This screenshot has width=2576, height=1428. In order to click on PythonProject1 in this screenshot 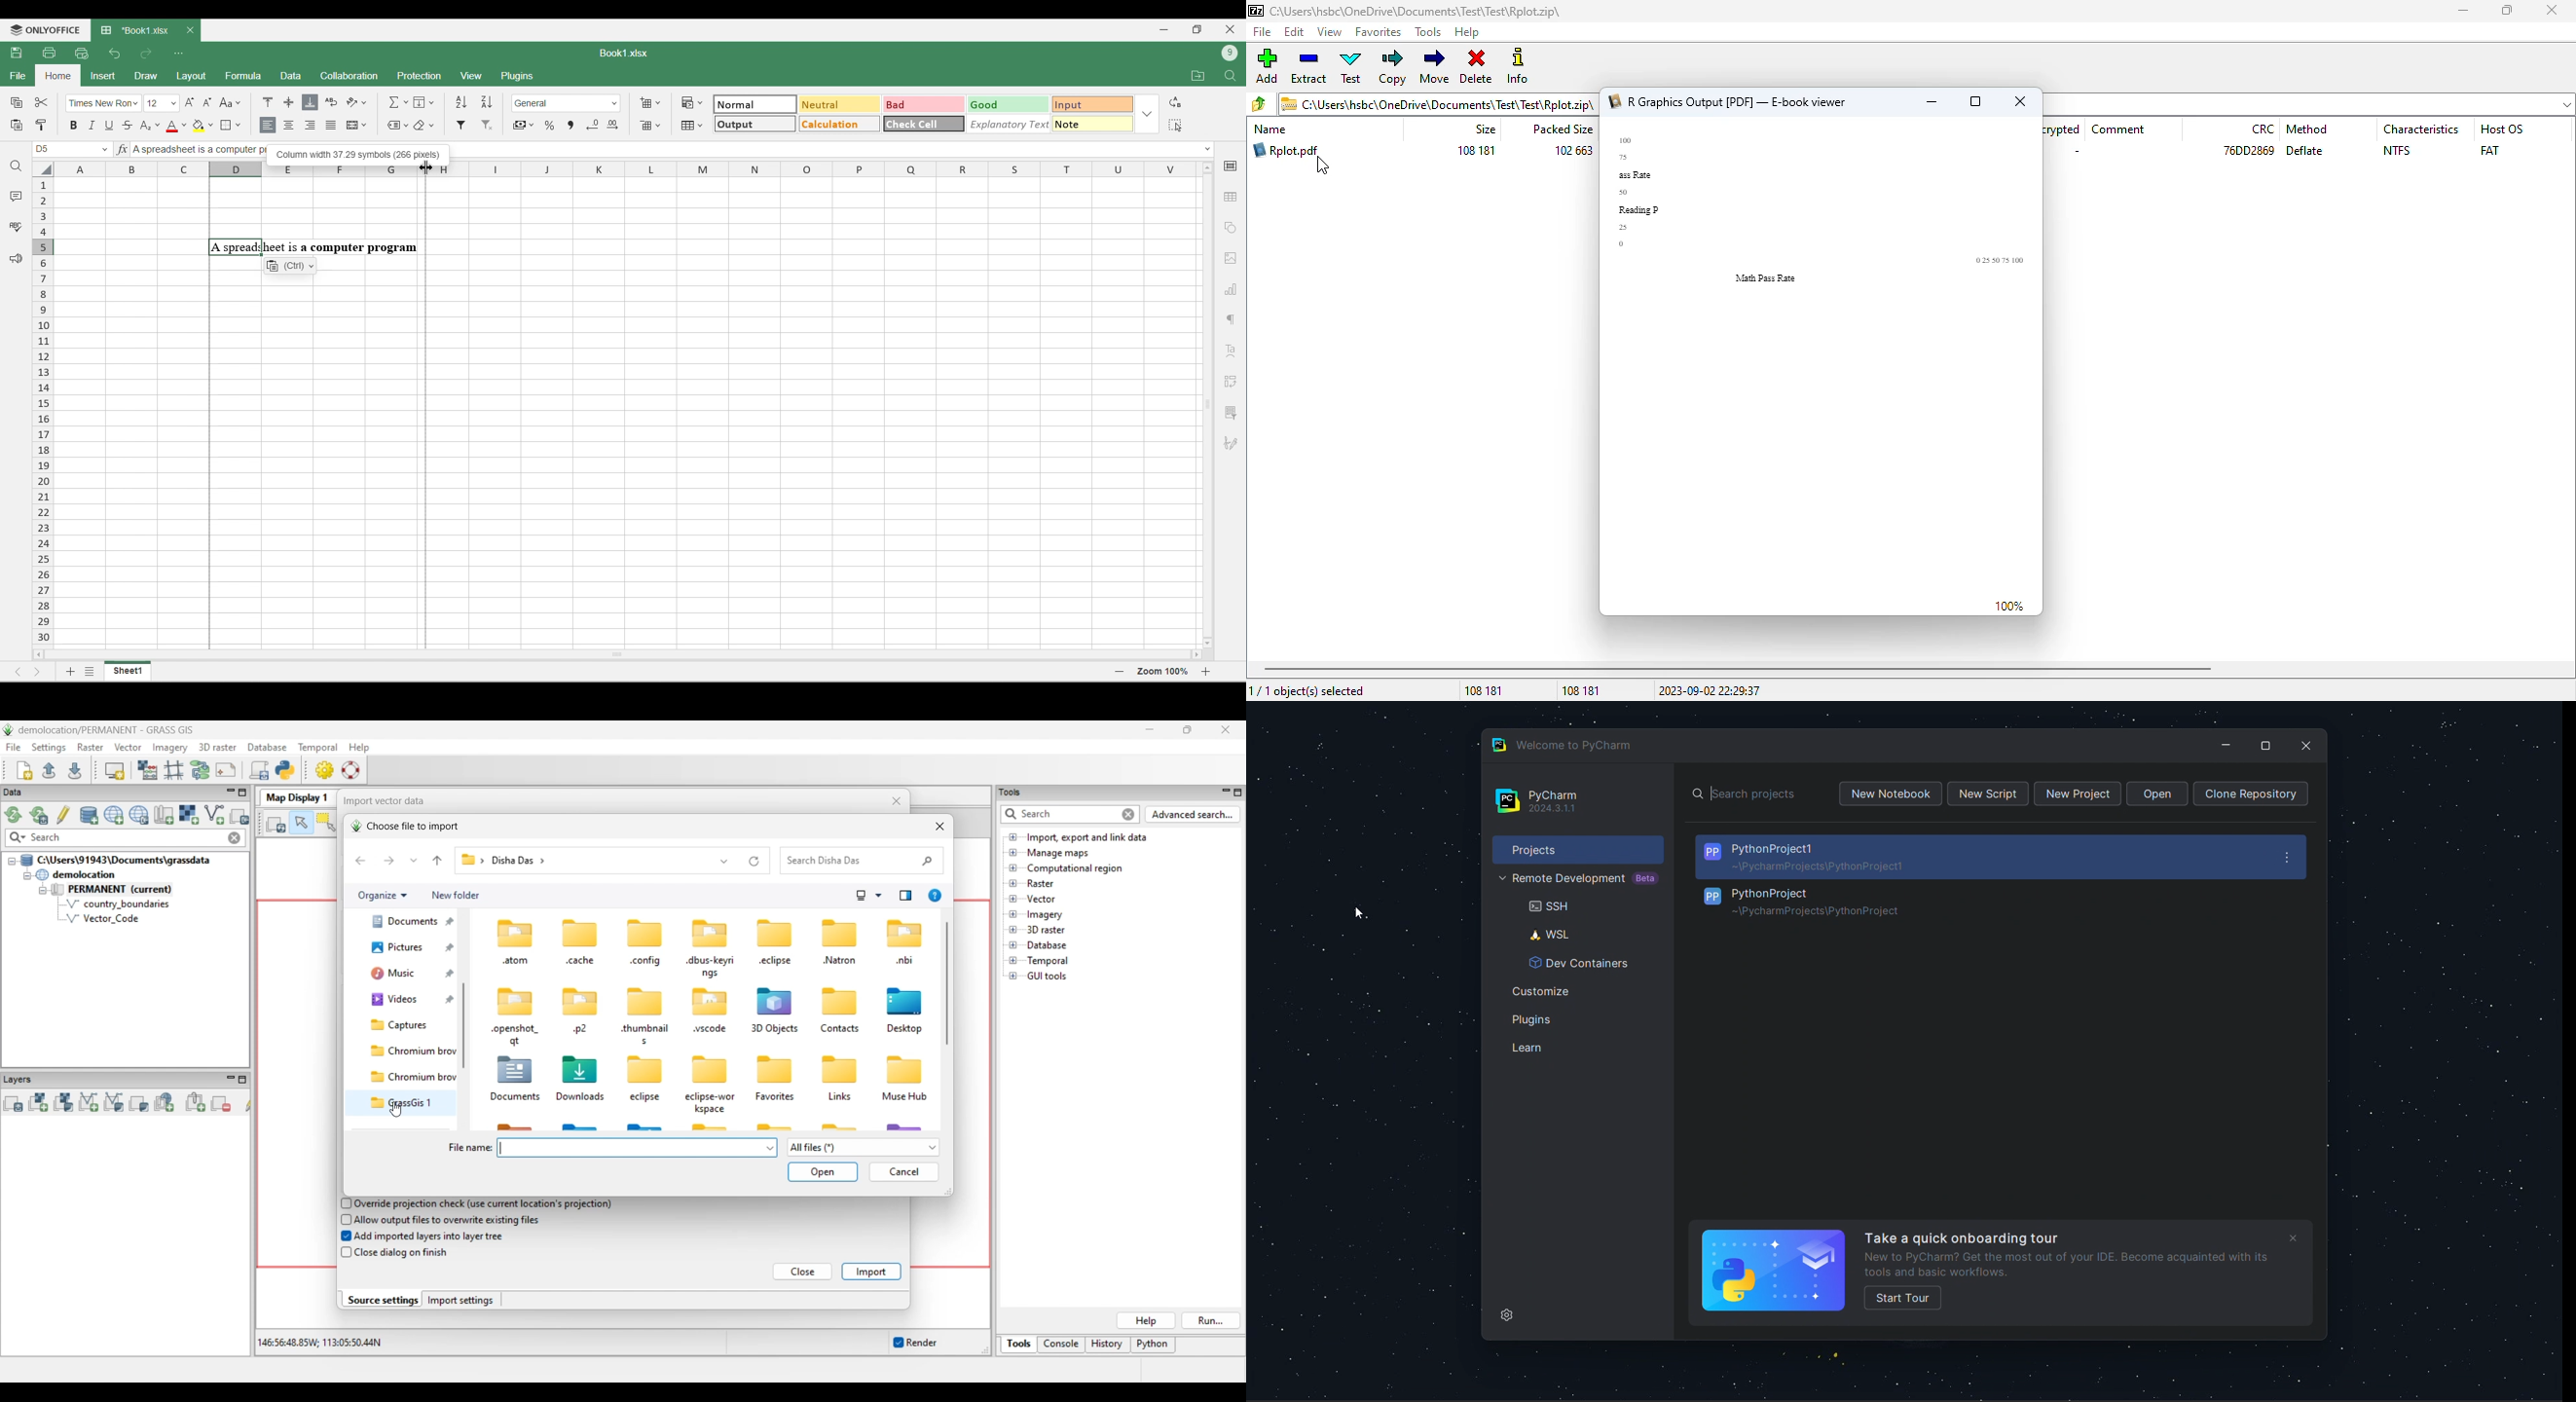, I will do `click(1778, 846)`.